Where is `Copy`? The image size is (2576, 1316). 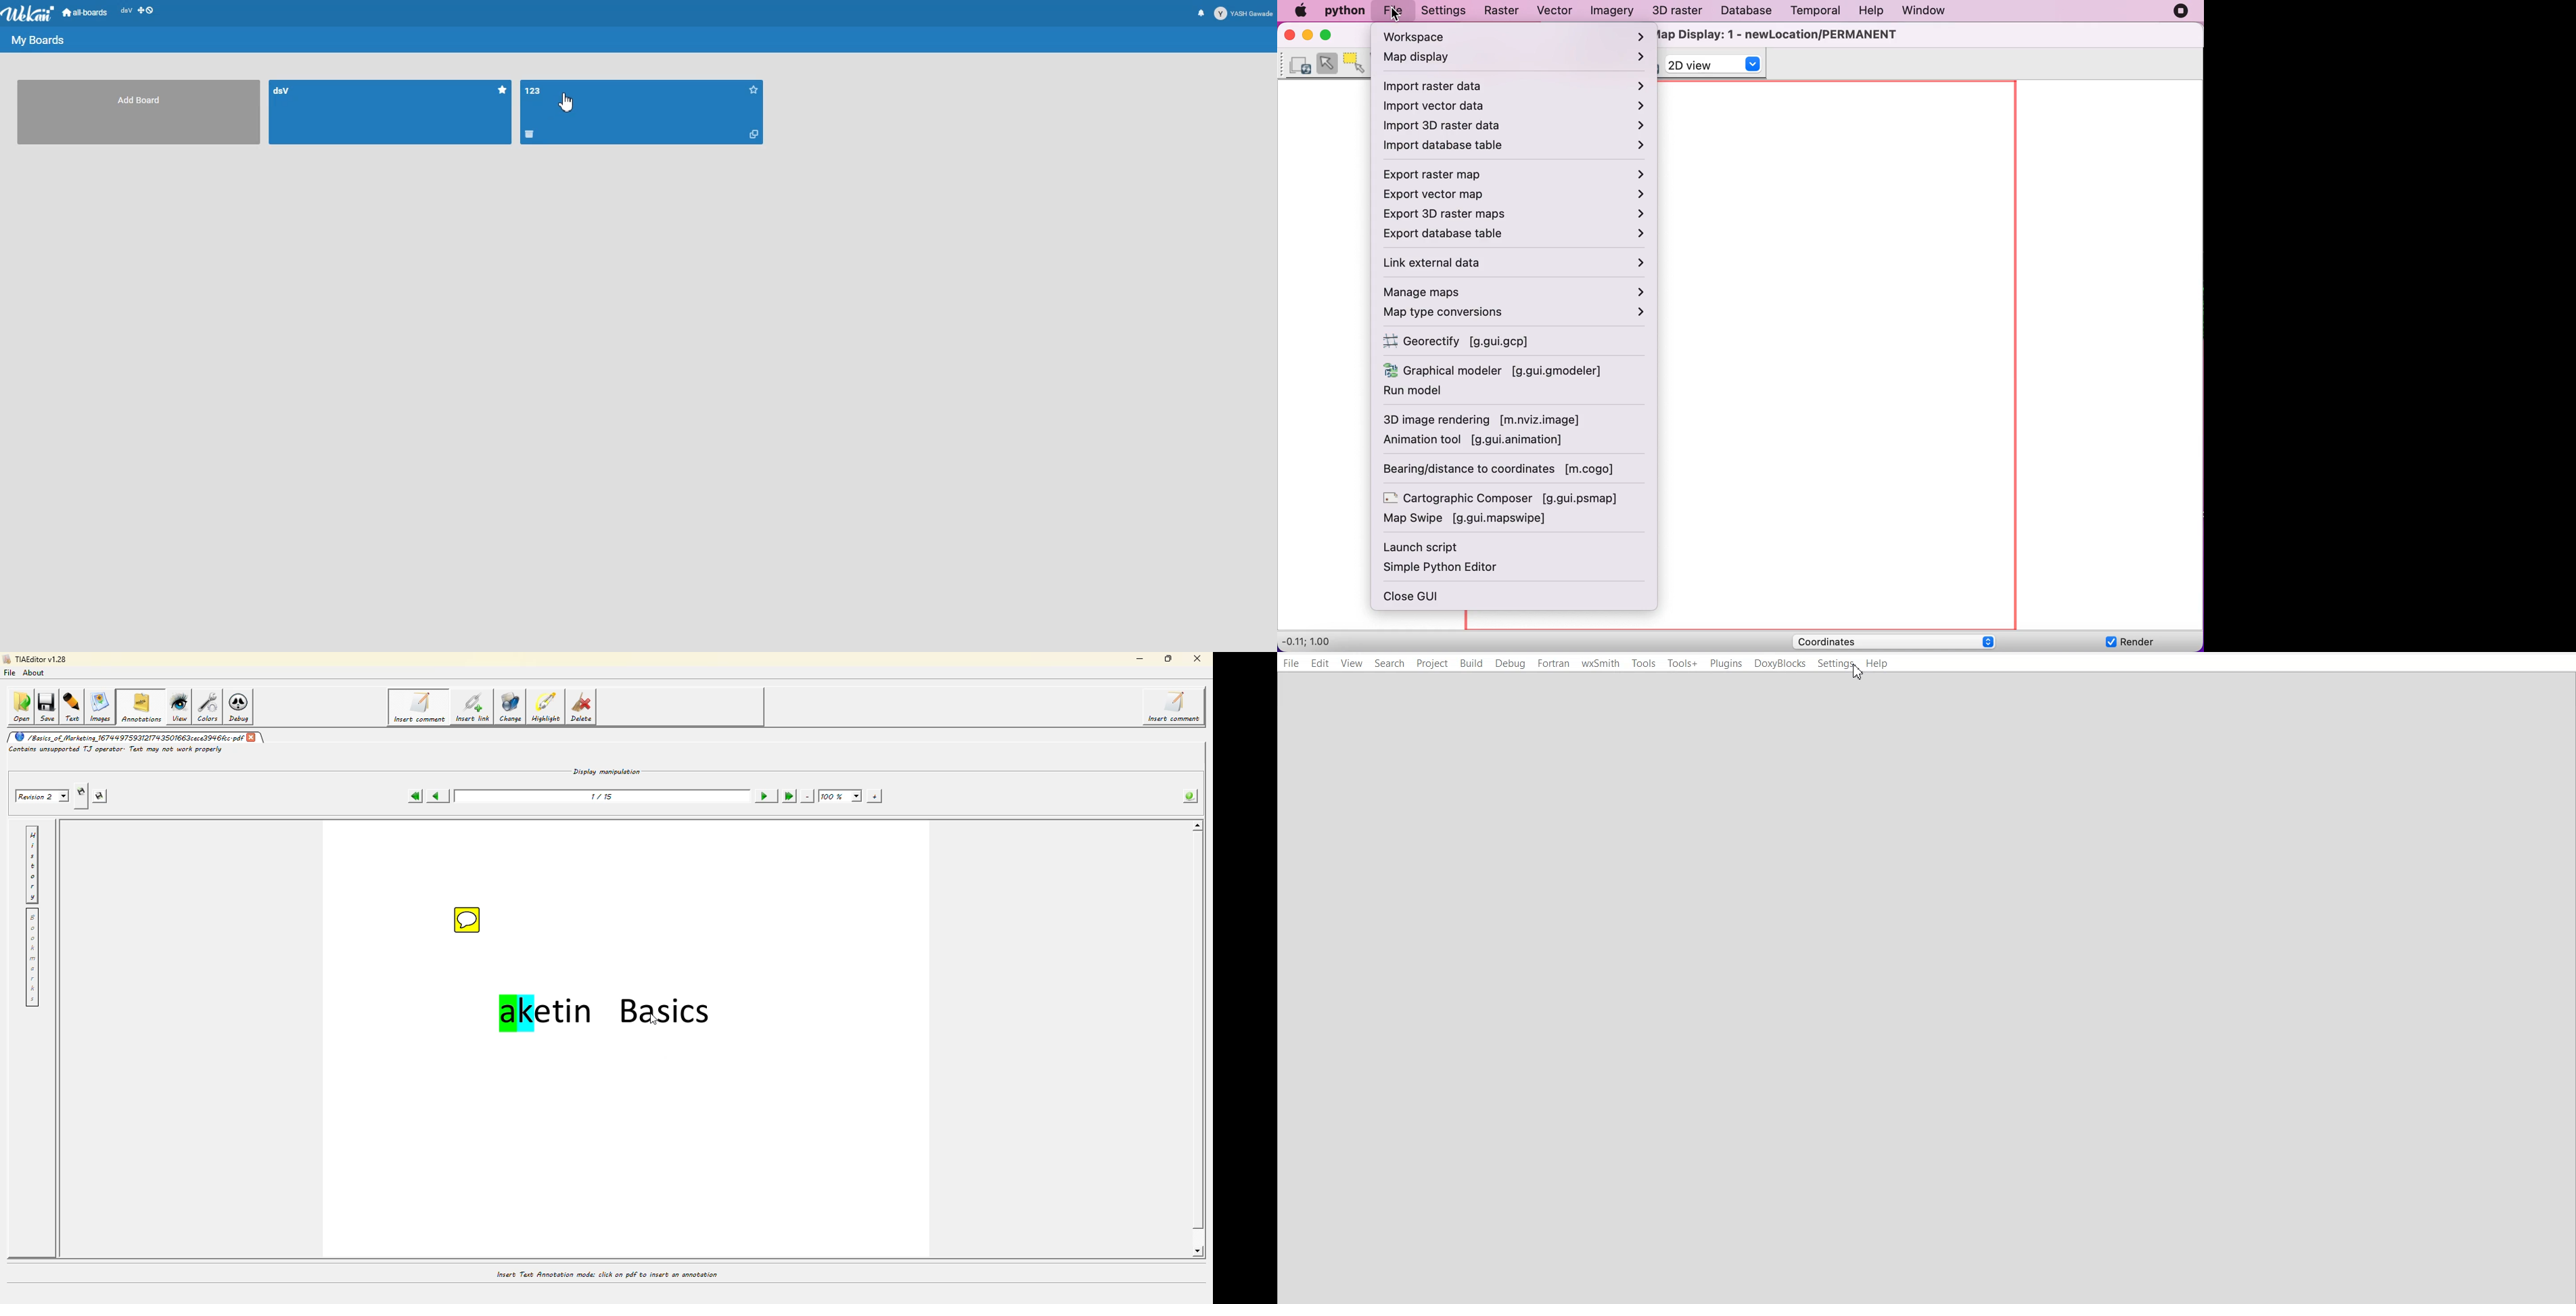 Copy is located at coordinates (753, 134).